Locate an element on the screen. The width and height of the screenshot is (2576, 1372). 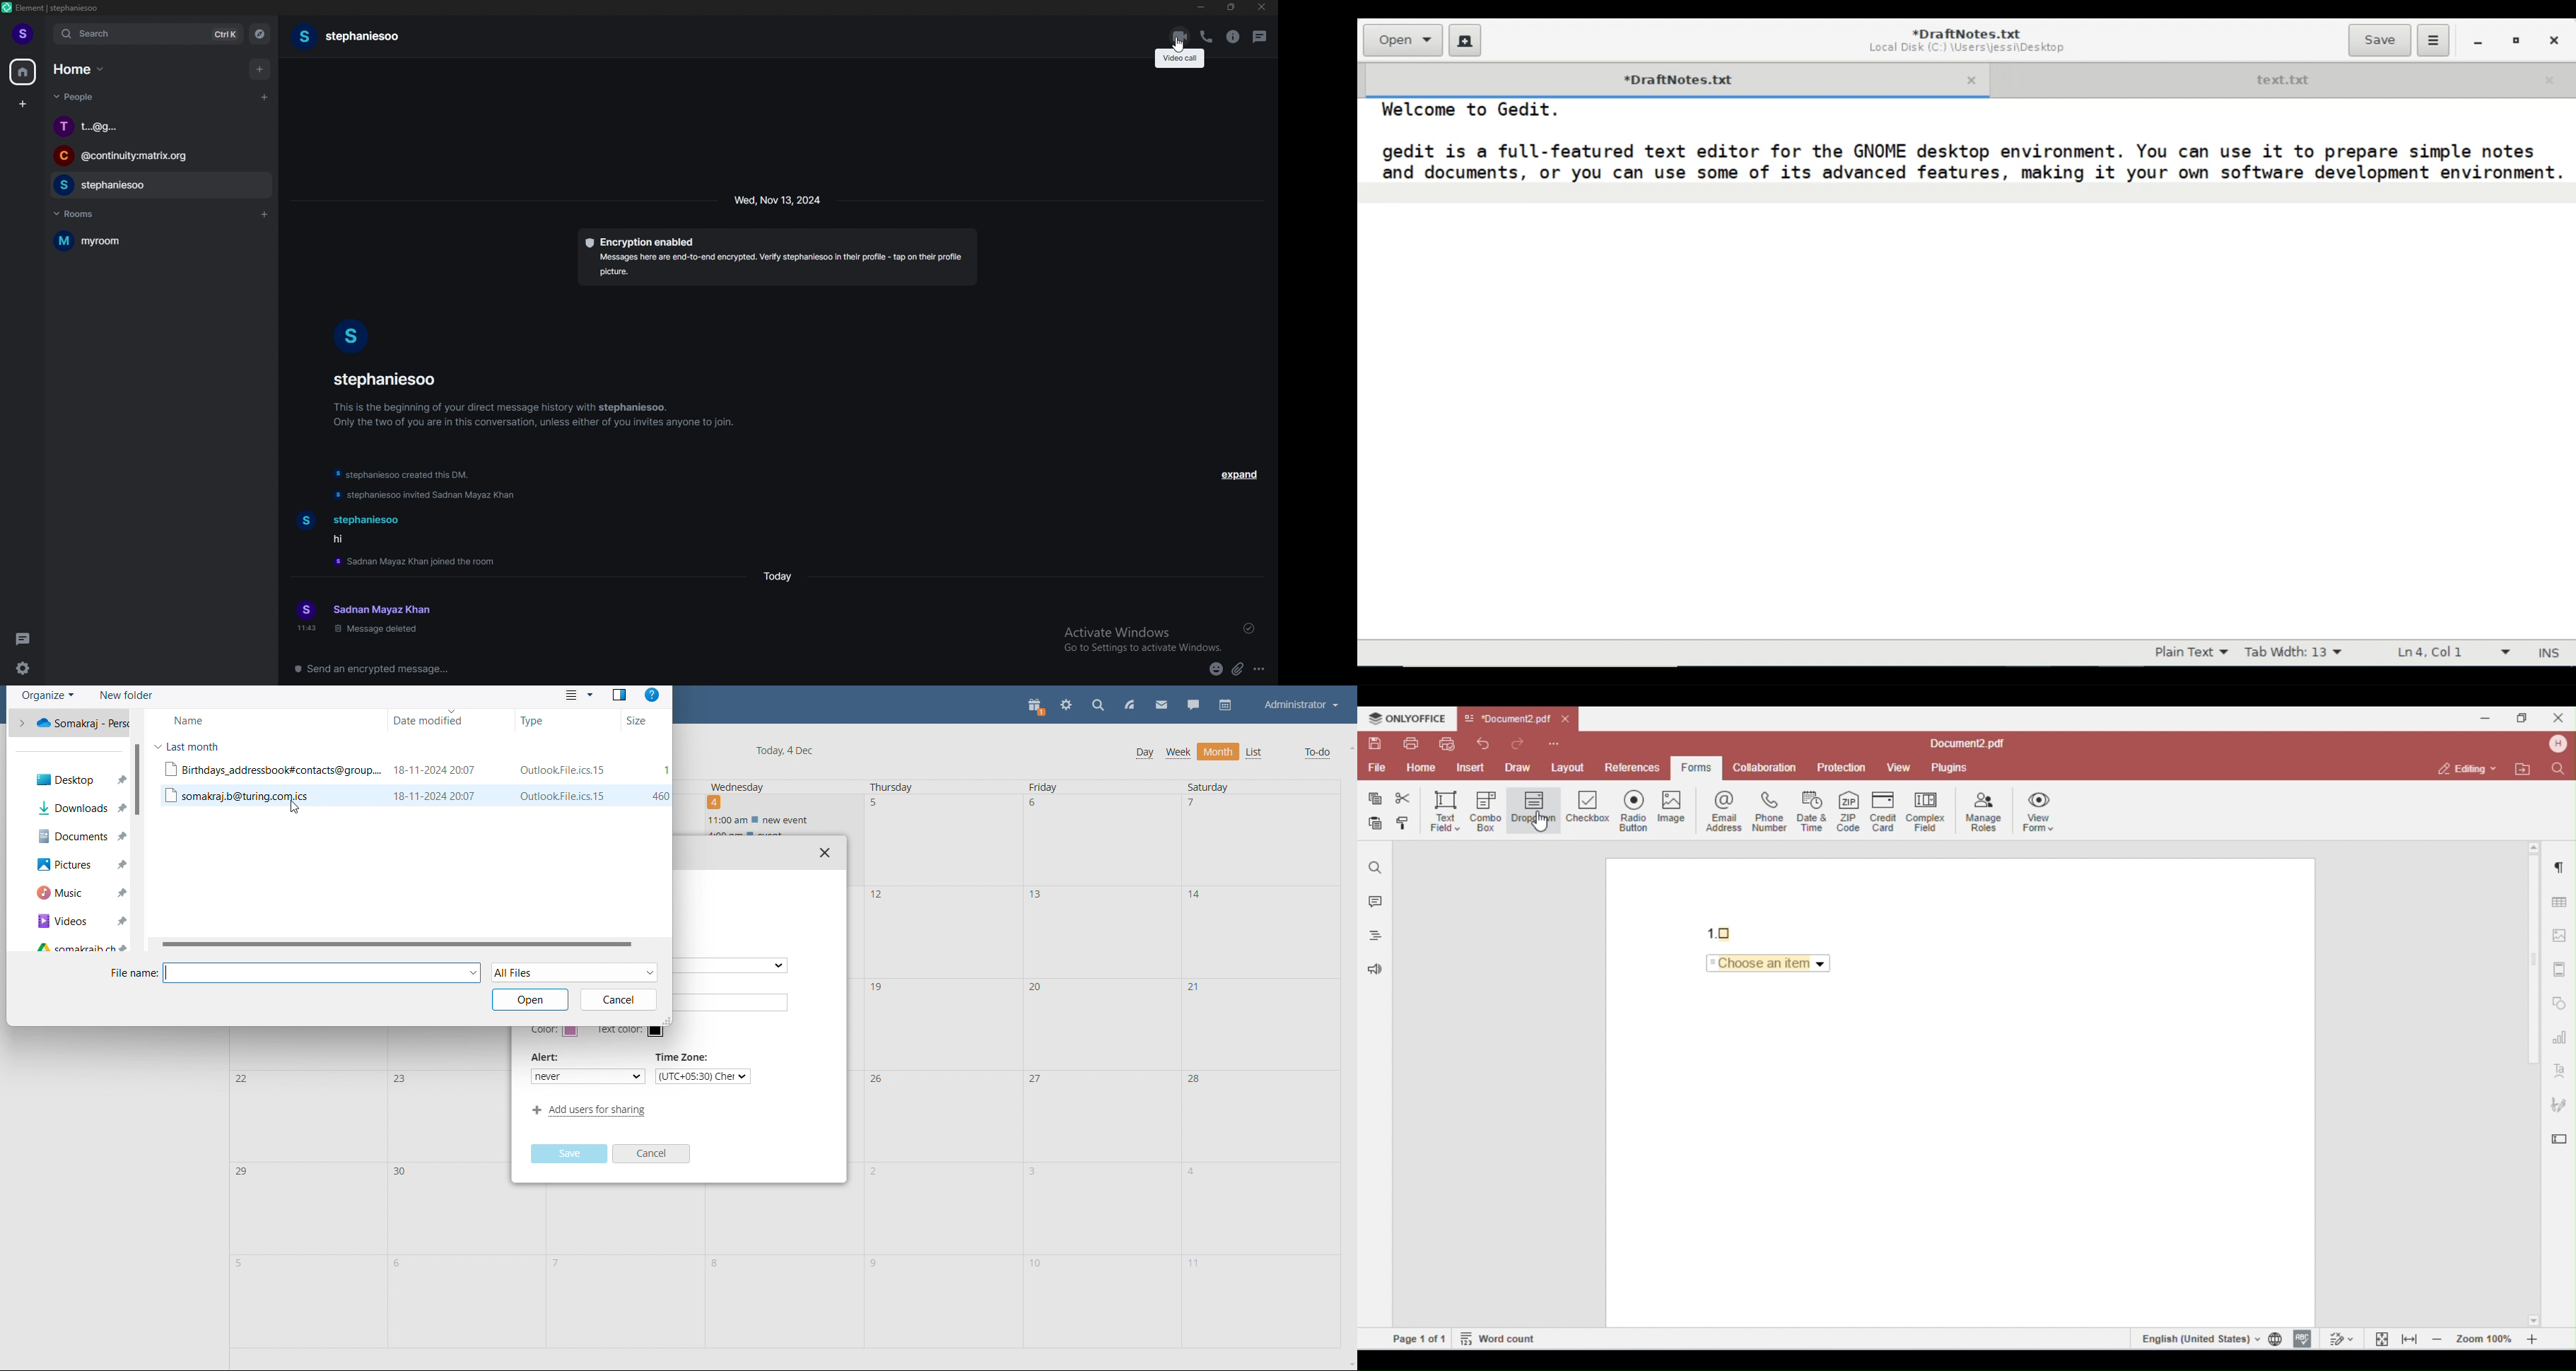
add room is located at coordinates (266, 214).